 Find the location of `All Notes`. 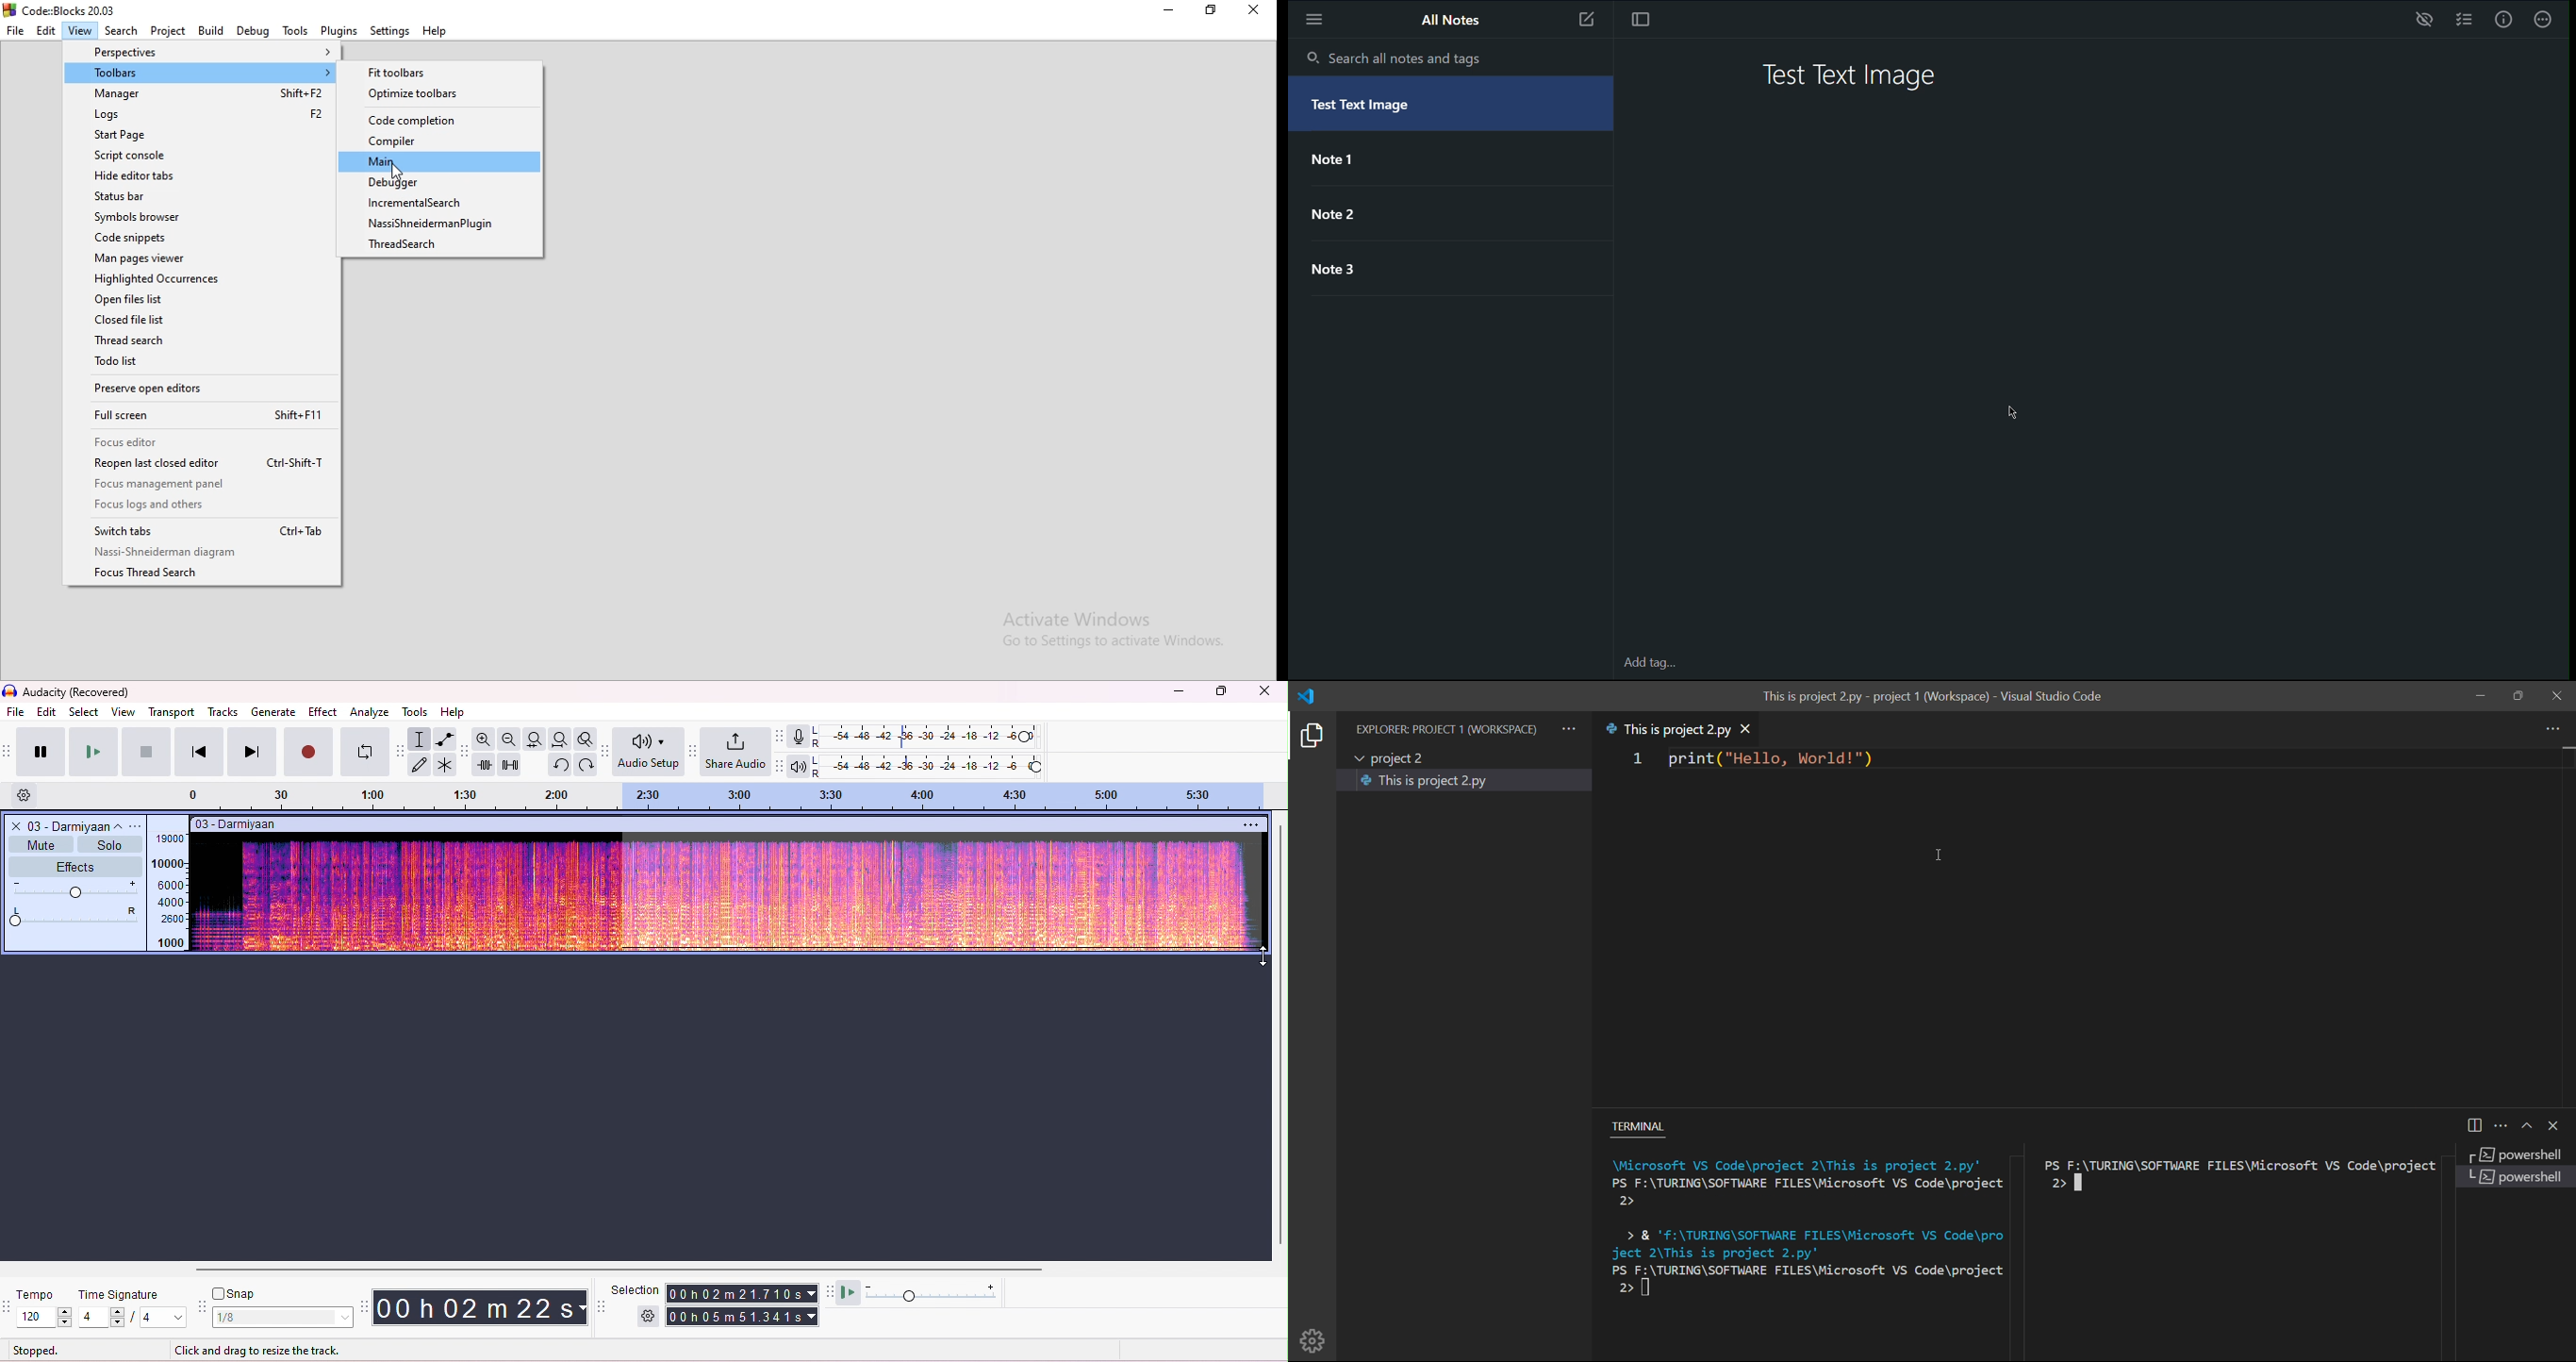

All Notes is located at coordinates (1448, 19).